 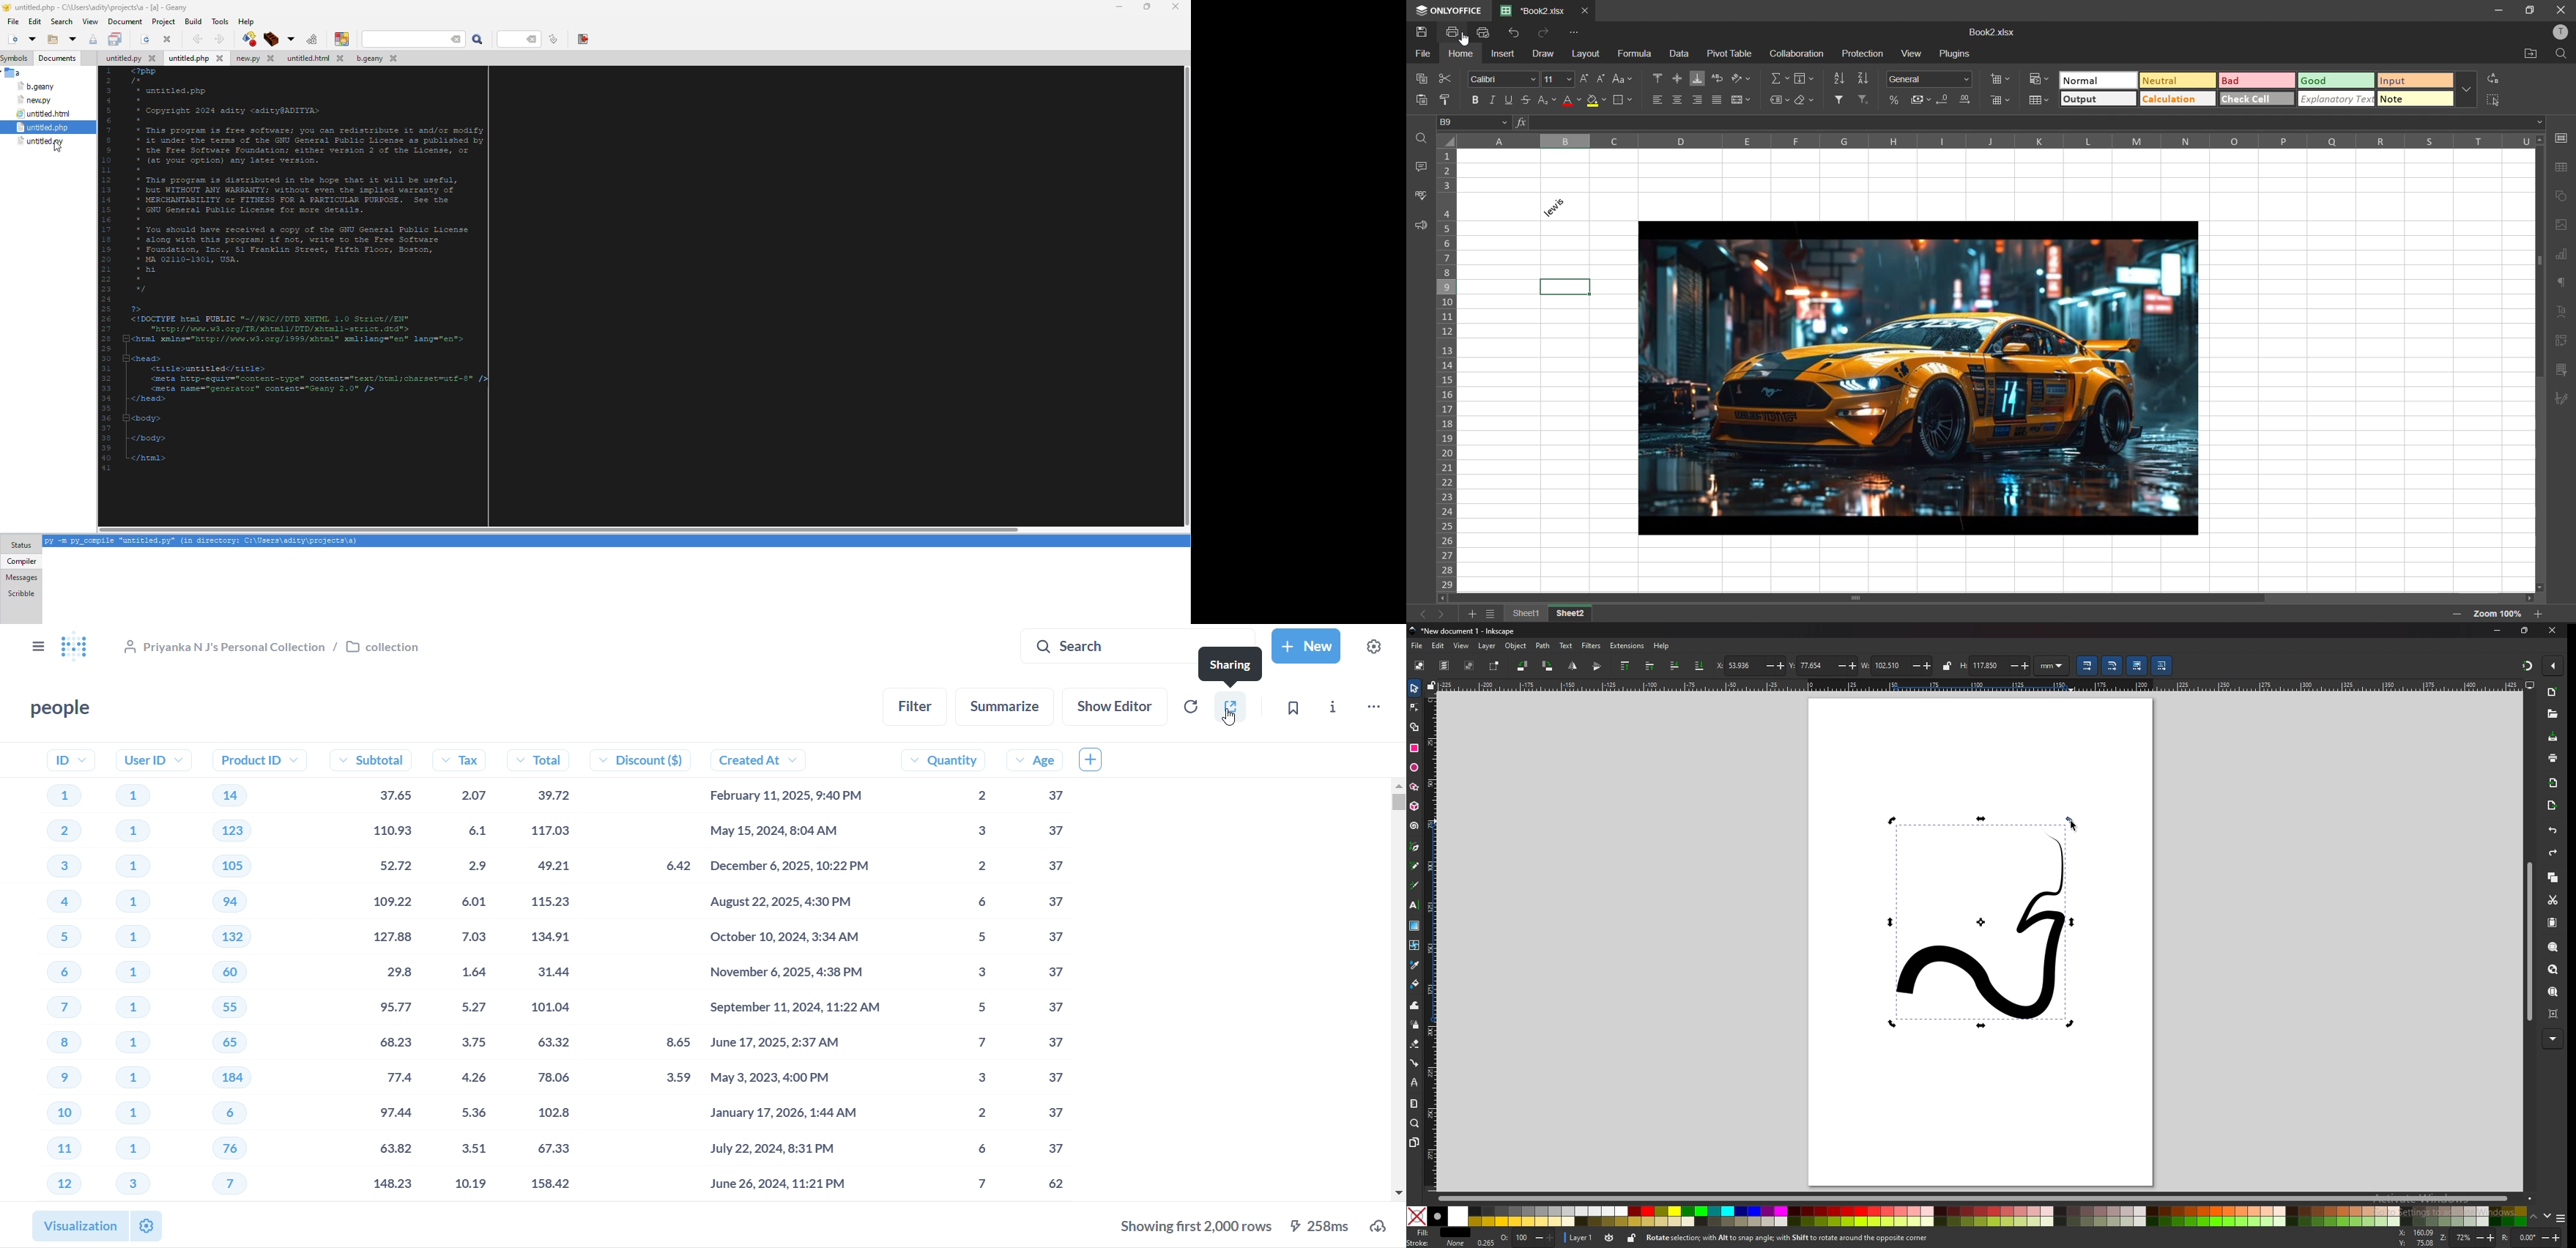 I want to click on find, so click(x=2564, y=54).